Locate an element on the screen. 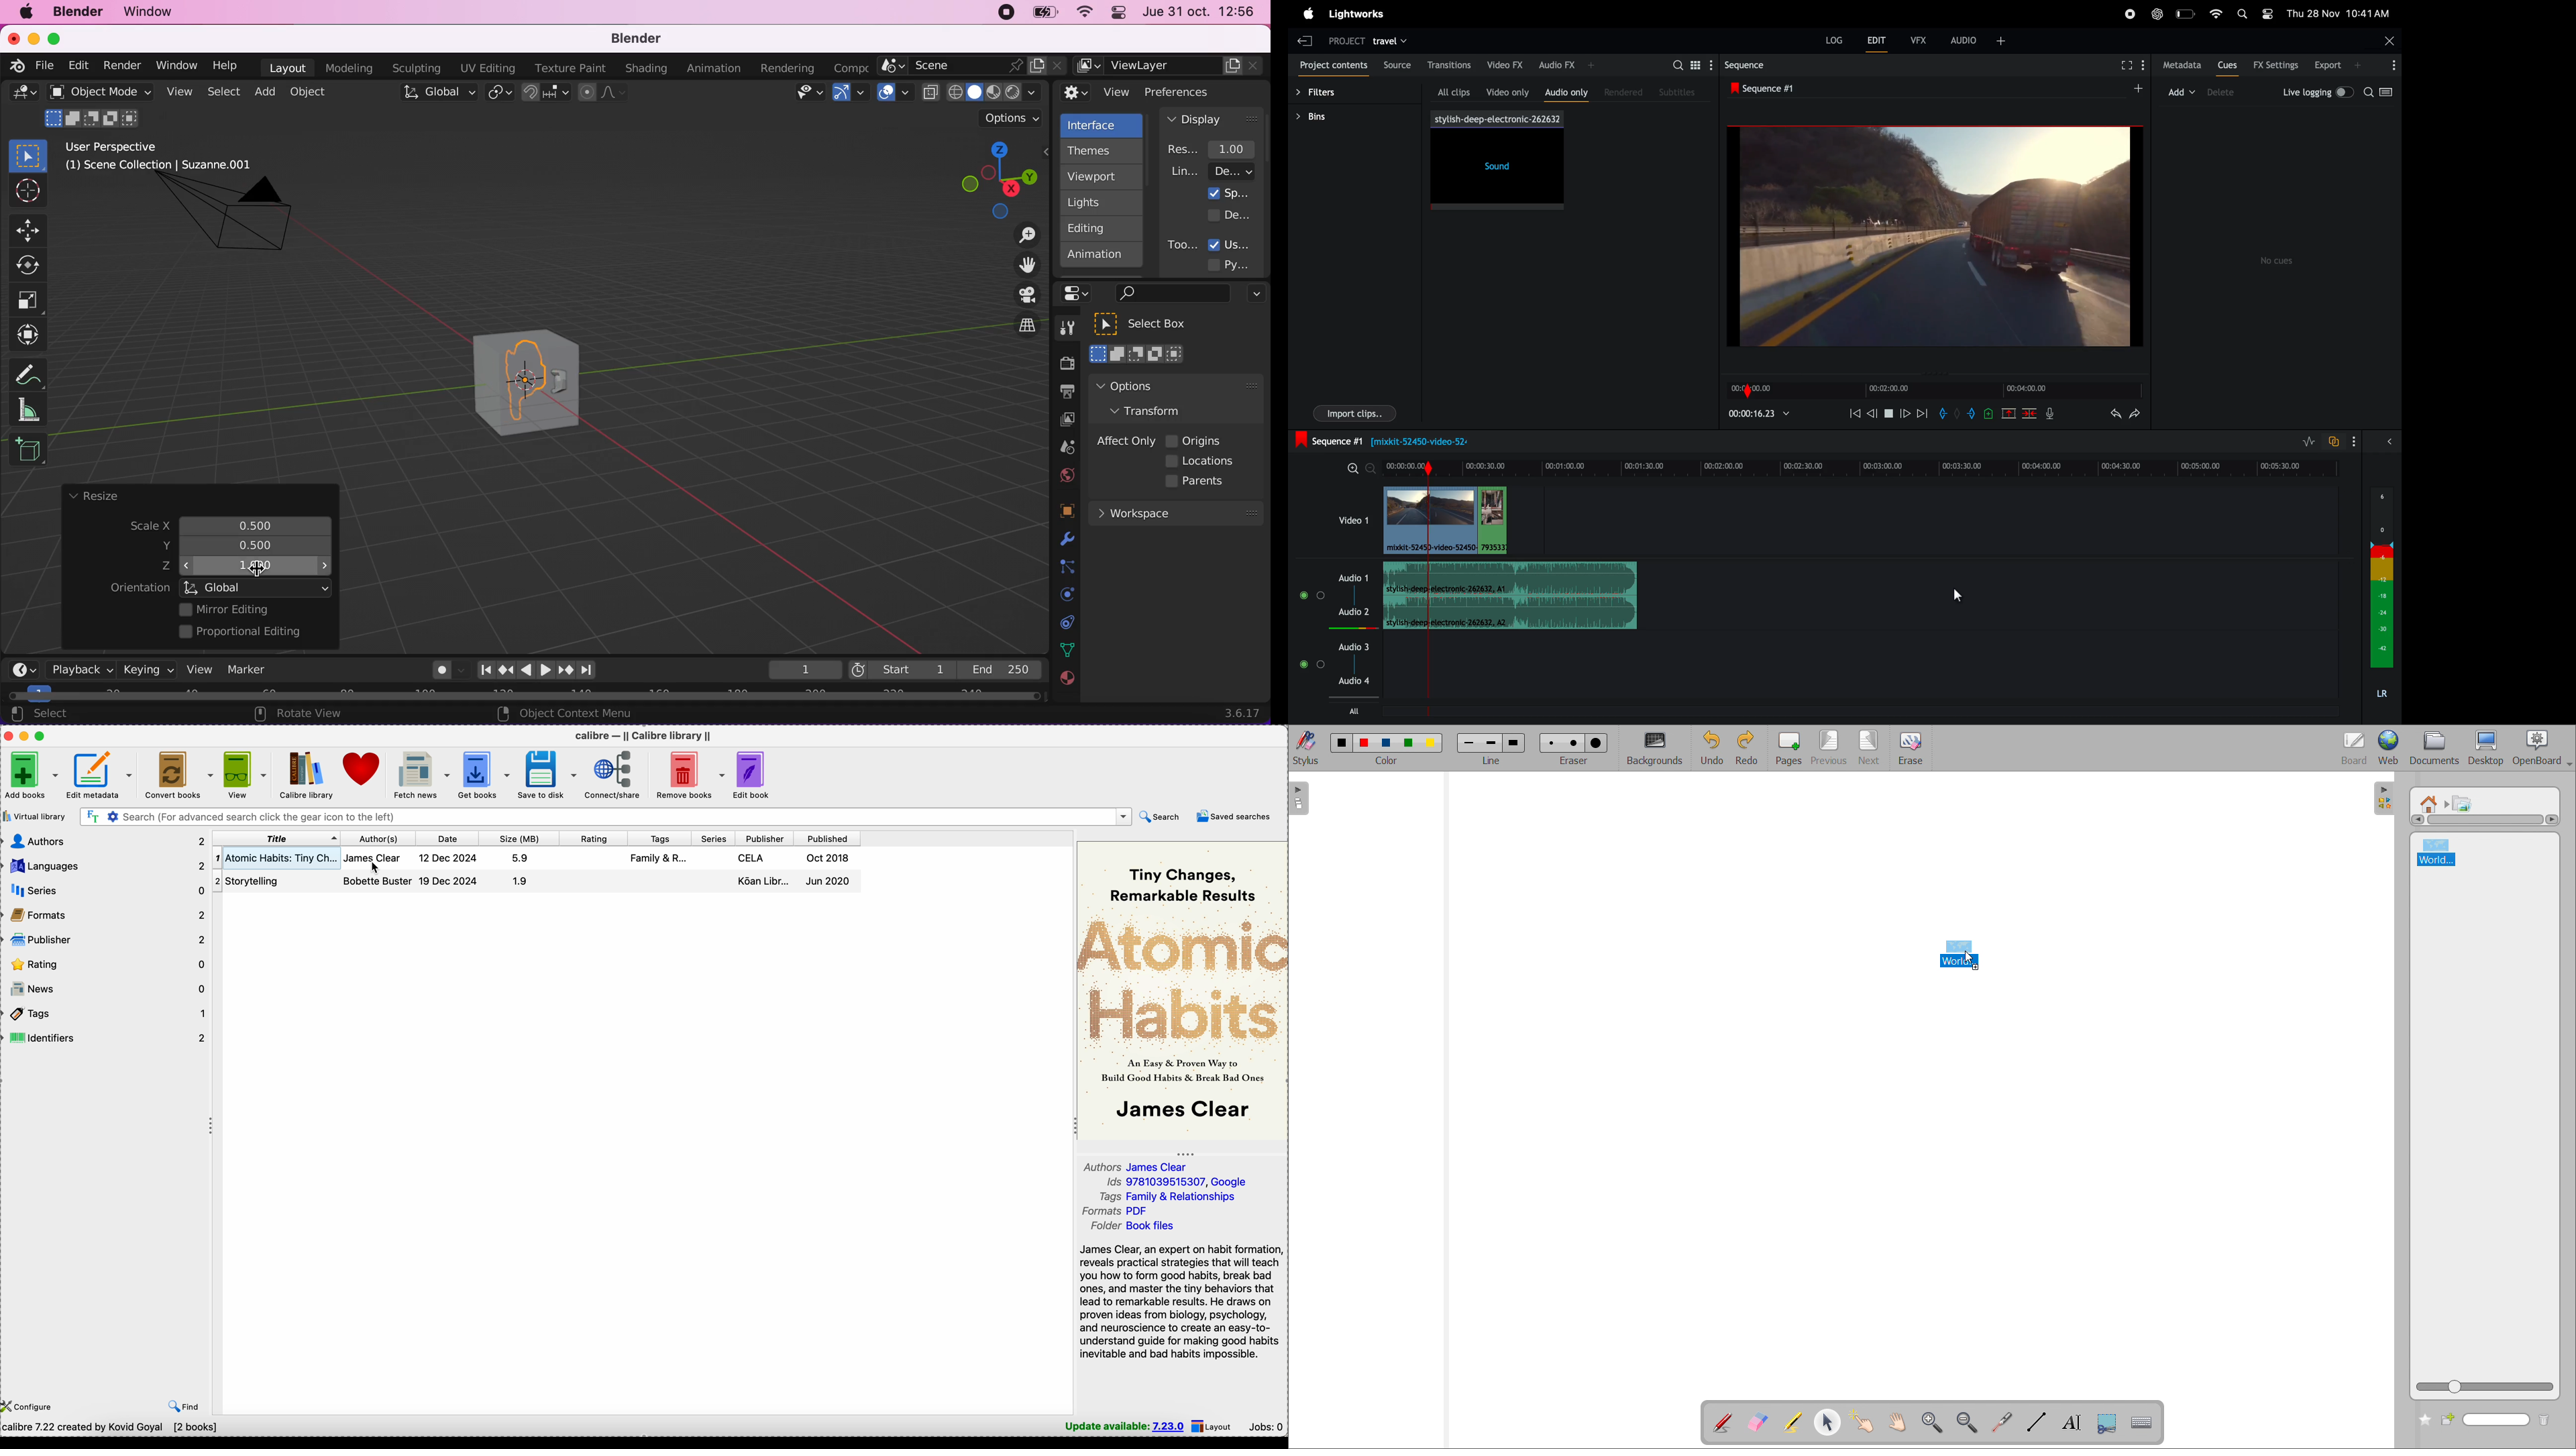 The height and width of the screenshot is (1456, 2576). search is located at coordinates (1158, 817).